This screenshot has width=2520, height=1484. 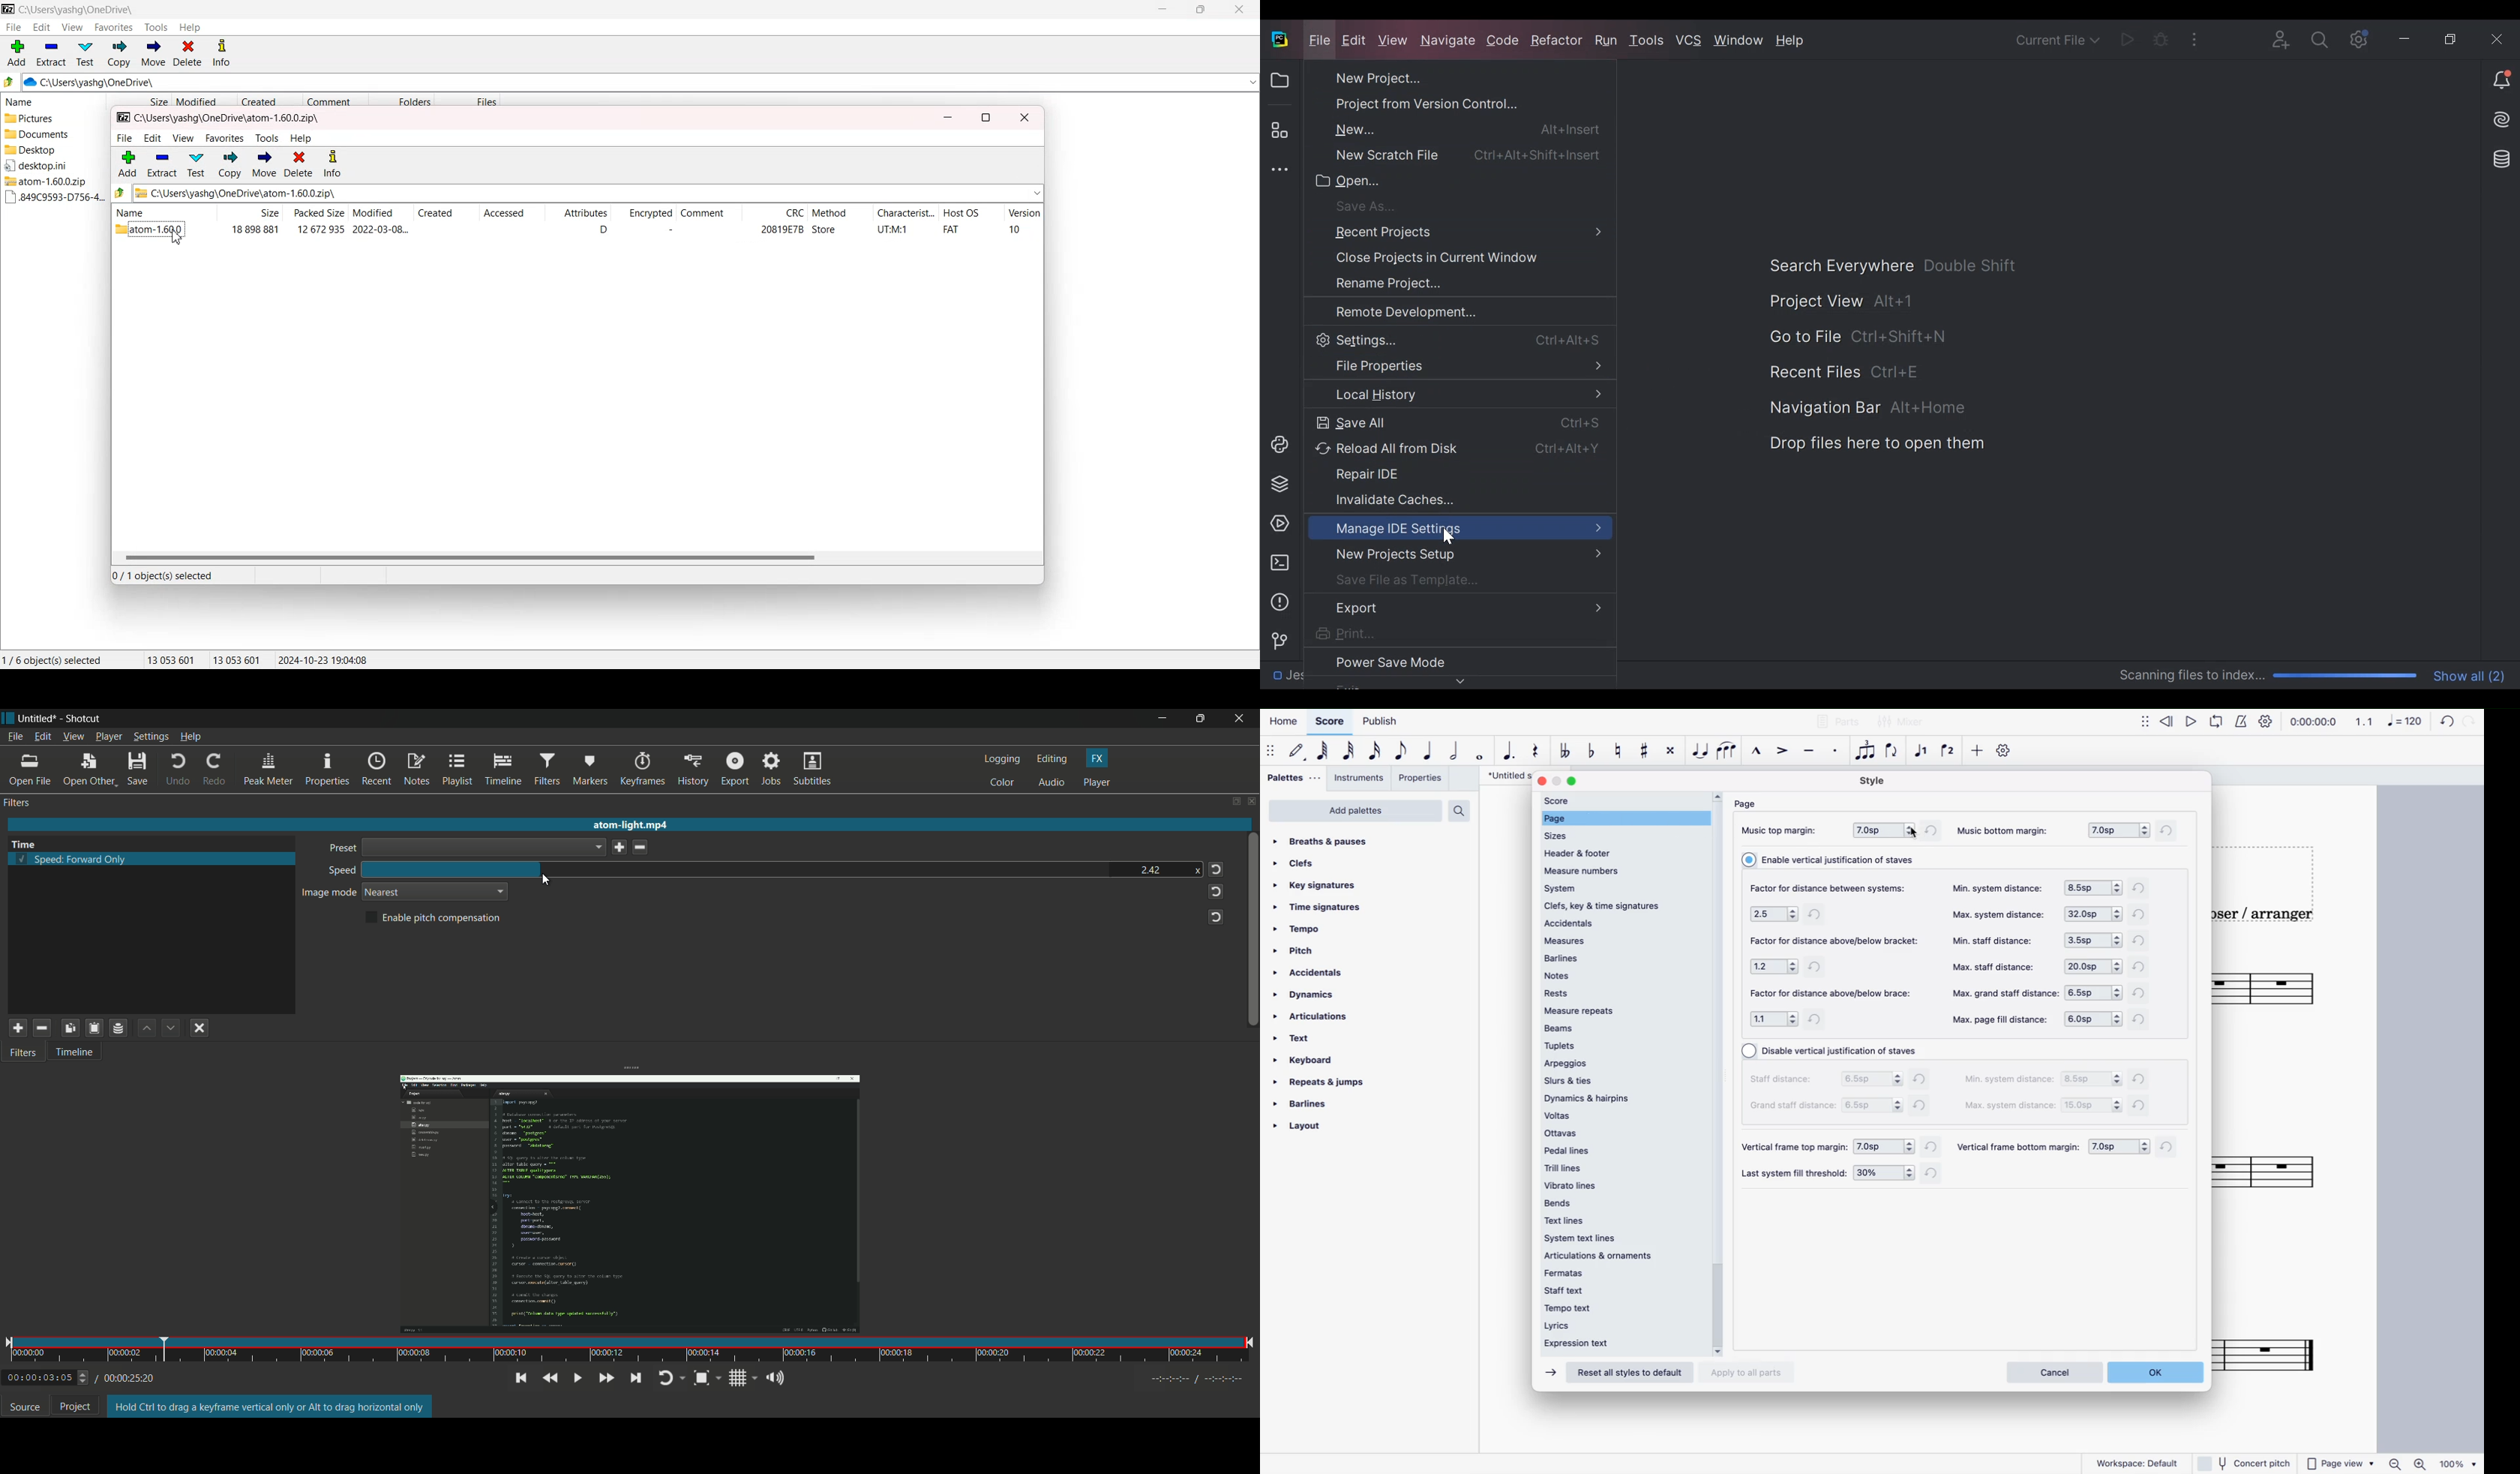 I want to click on dropdown, so click(x=499, y=891).